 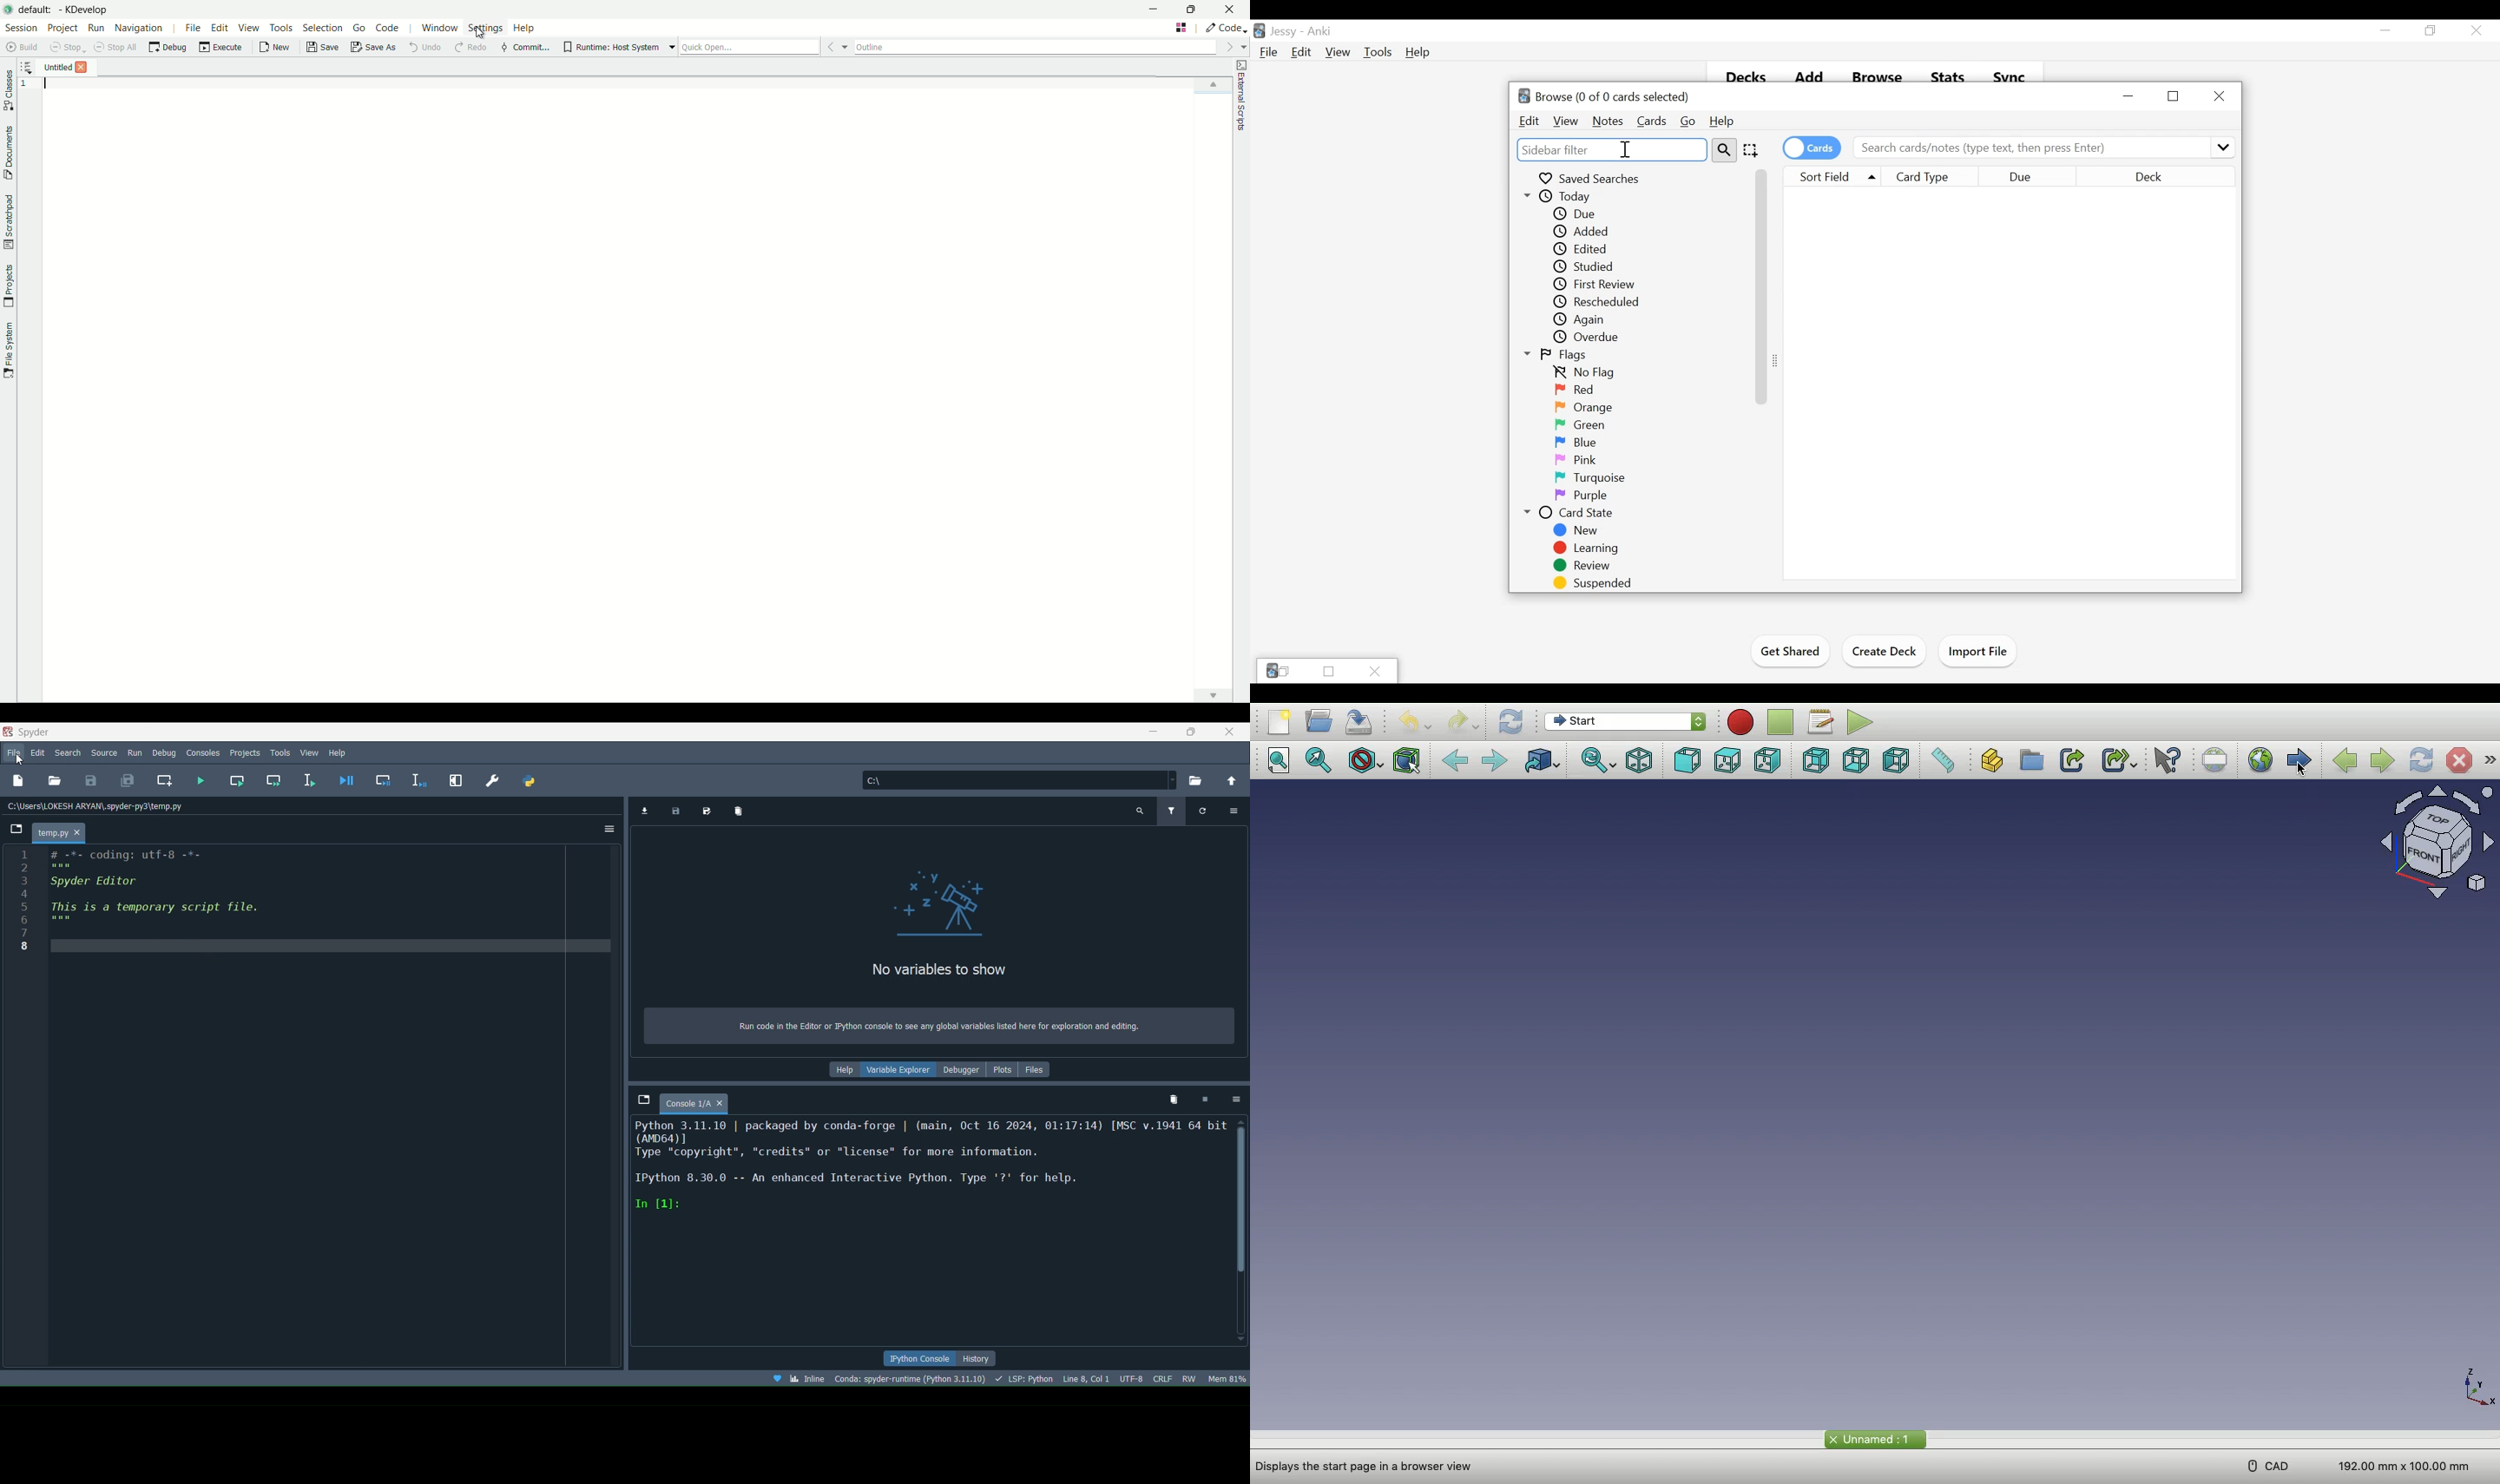 I want to click on Execute macros, so click(x=1860, y=722).